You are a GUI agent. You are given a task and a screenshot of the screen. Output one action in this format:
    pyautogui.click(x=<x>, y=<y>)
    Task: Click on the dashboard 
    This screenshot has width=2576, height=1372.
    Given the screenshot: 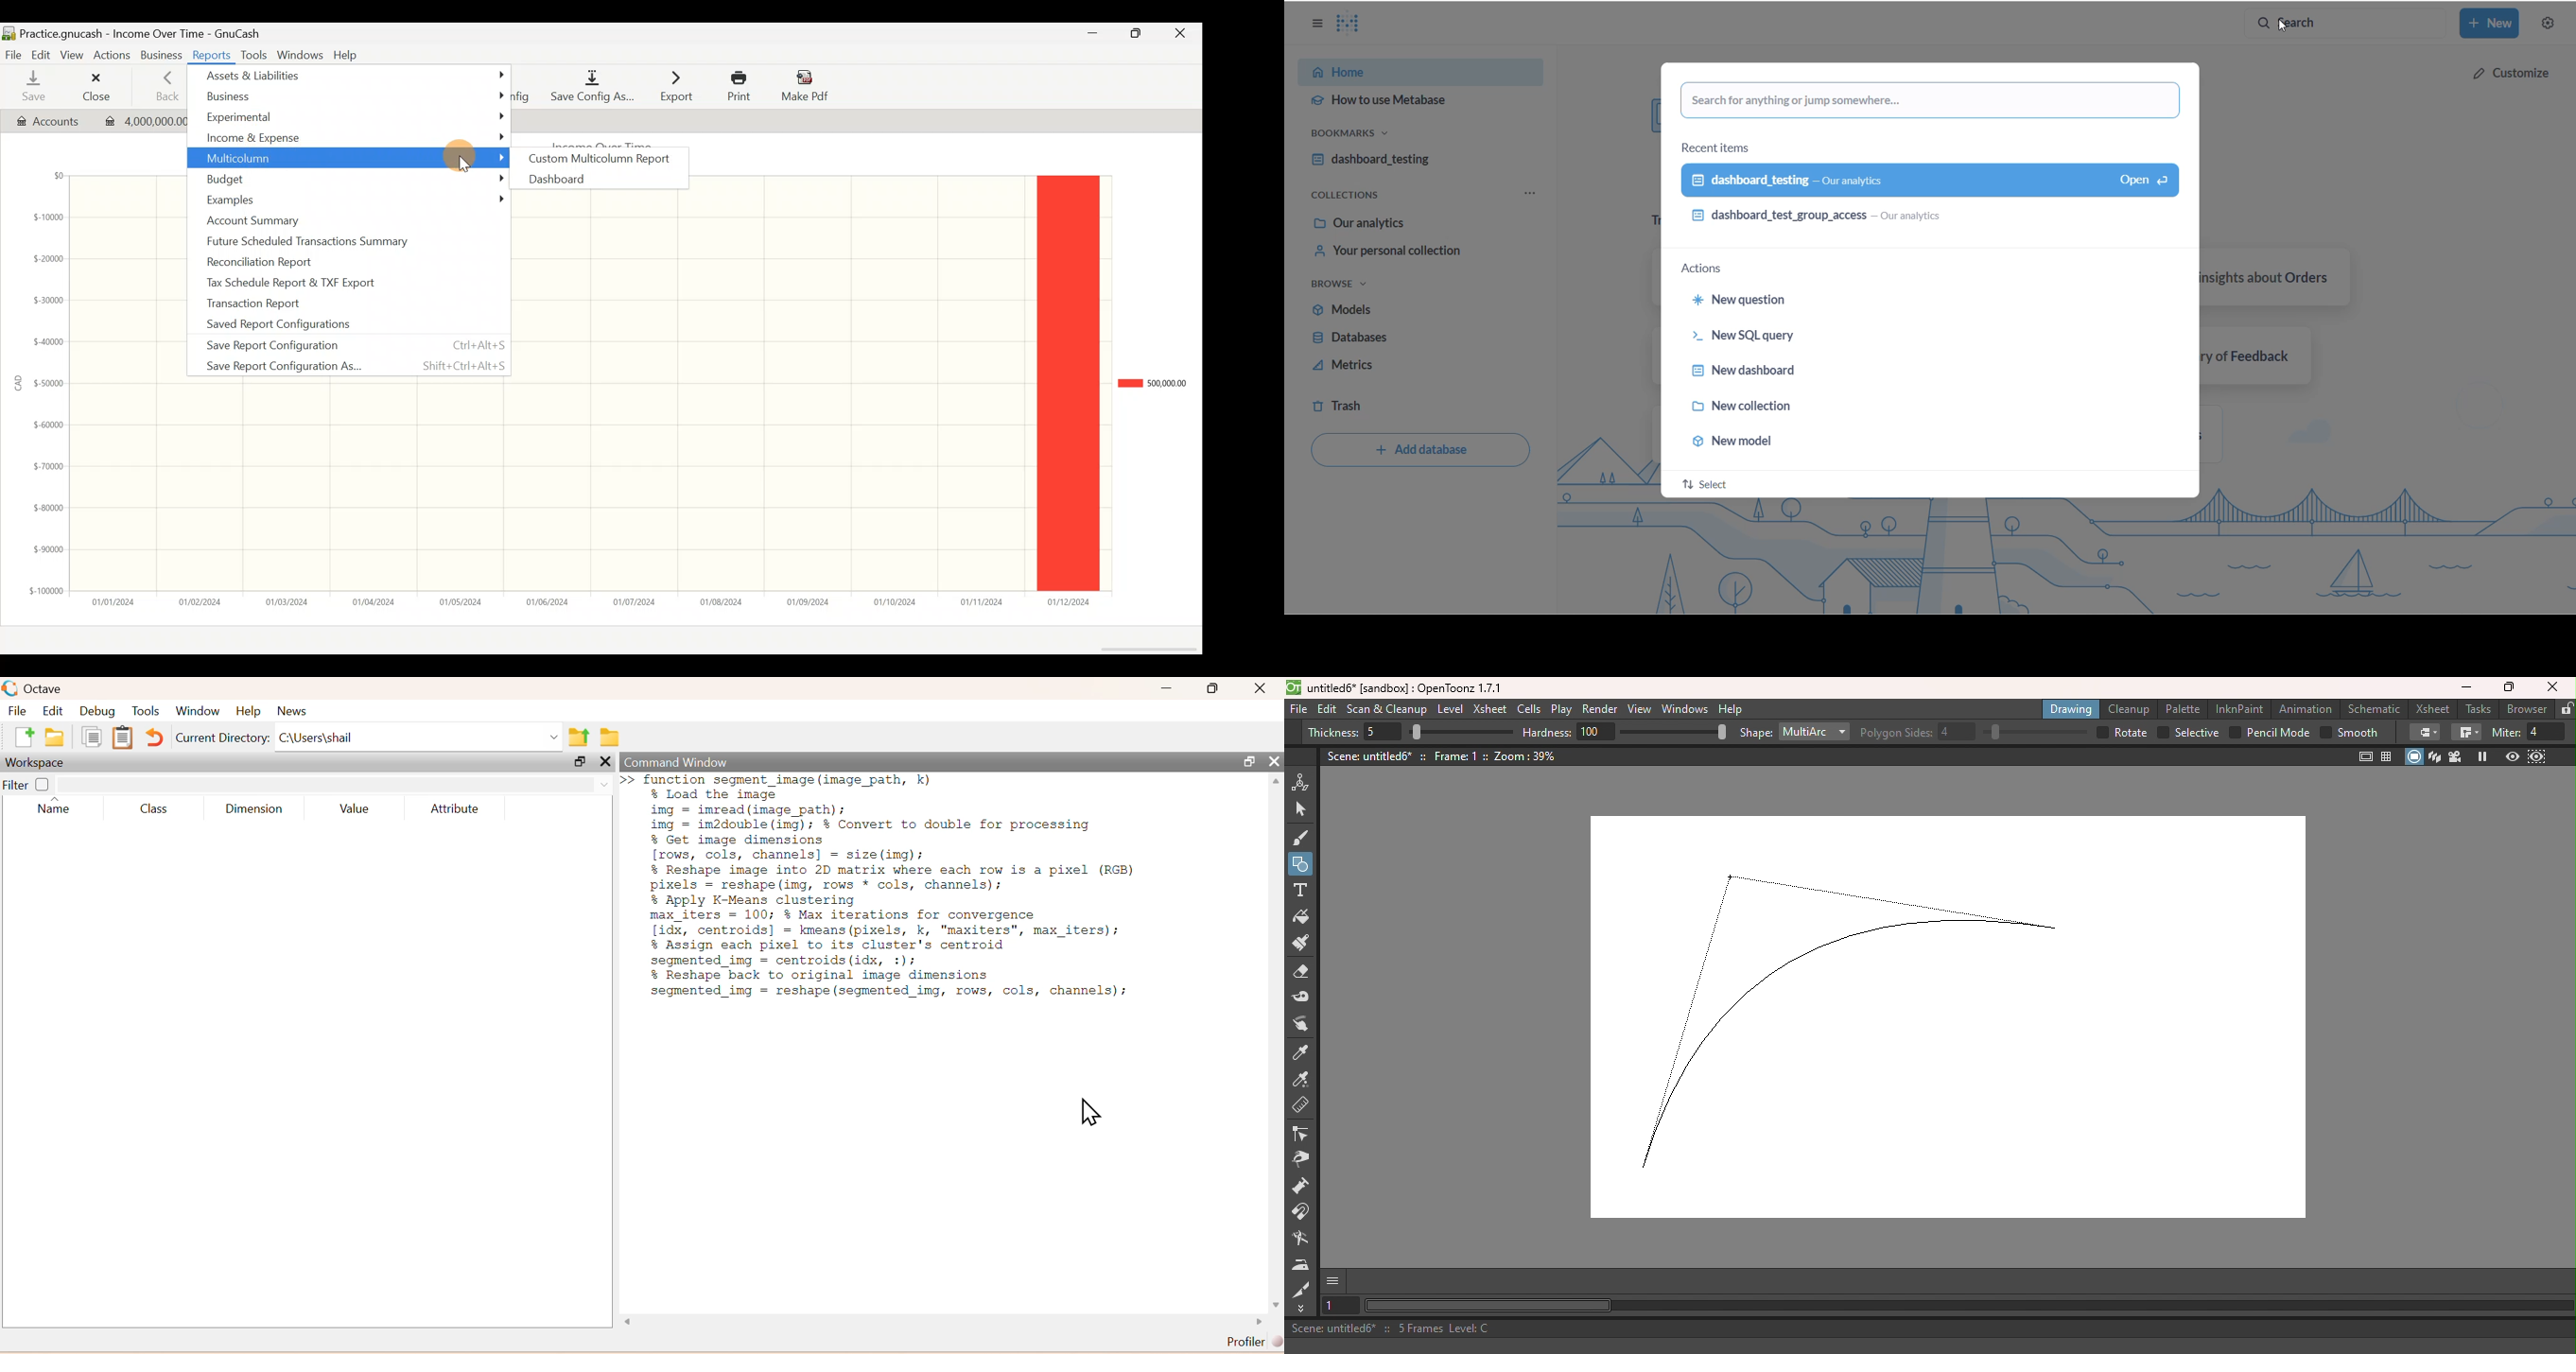 What is the action you would take?
    pyautogui.click(x=1414, y=161)
    